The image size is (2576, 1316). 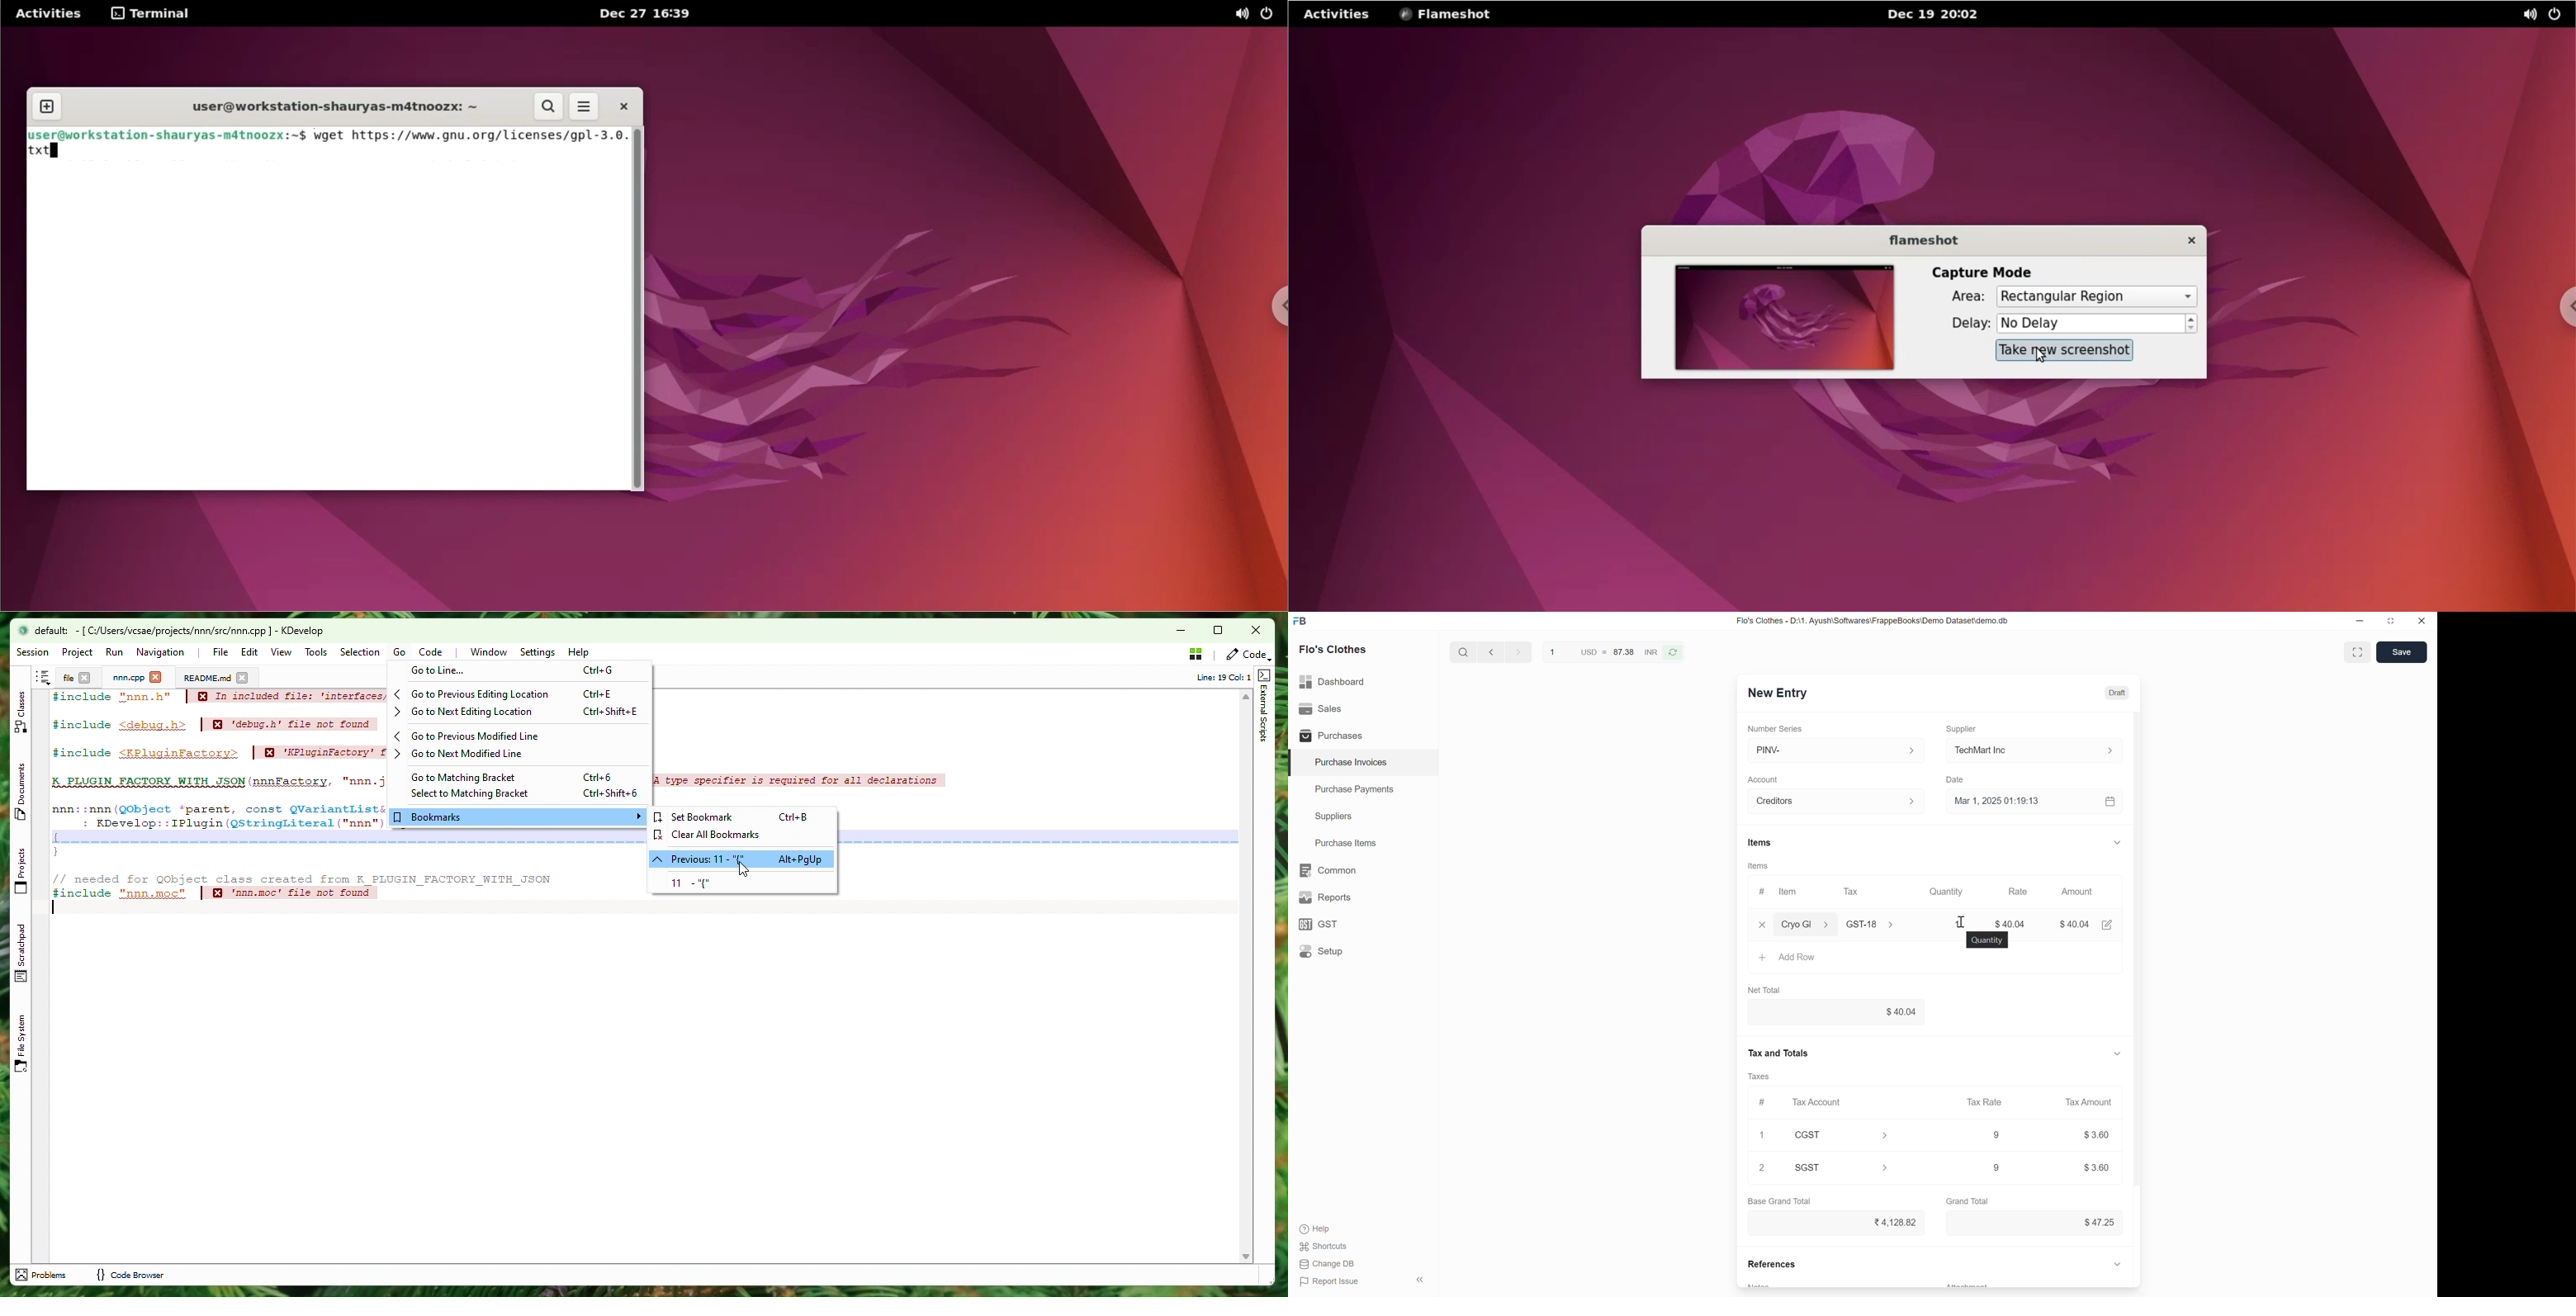 What do you see at coordinates (1967, 917) in the screenshot?
I see `cursor` at bounding box center [1967, 917].